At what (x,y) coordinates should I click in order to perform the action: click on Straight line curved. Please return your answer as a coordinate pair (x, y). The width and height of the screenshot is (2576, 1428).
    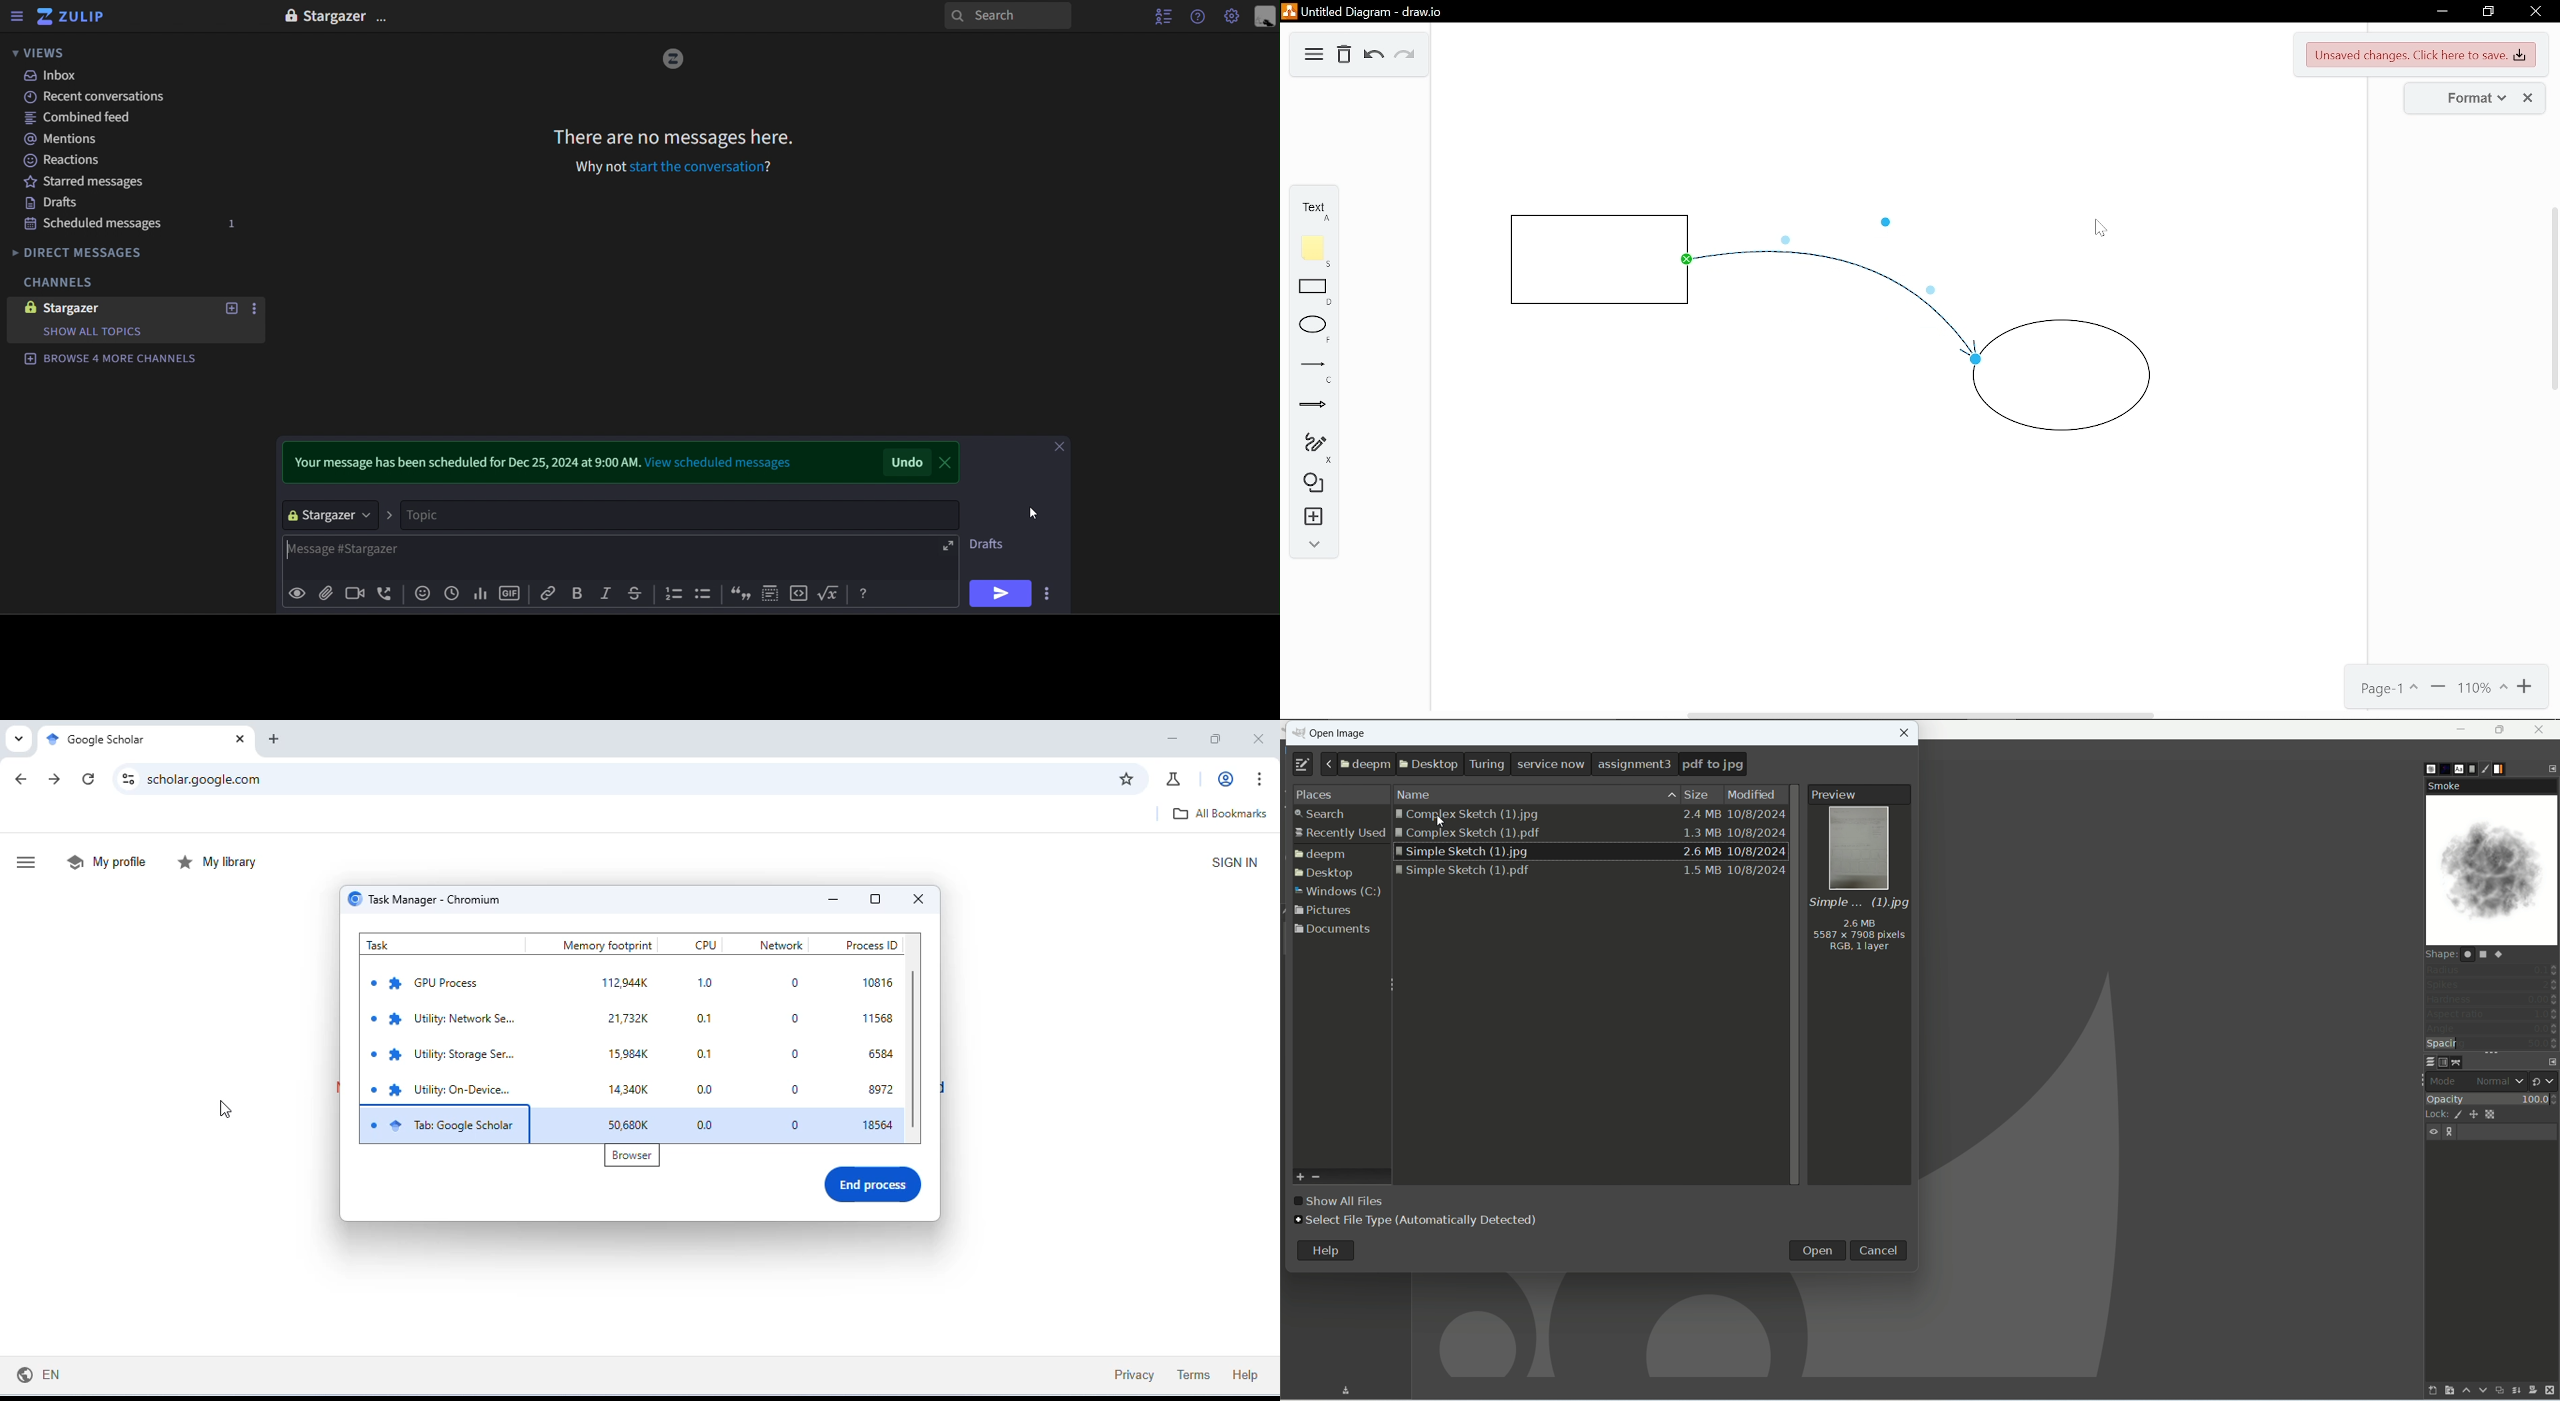
    Looking at the image, I should click on (1823, 276).